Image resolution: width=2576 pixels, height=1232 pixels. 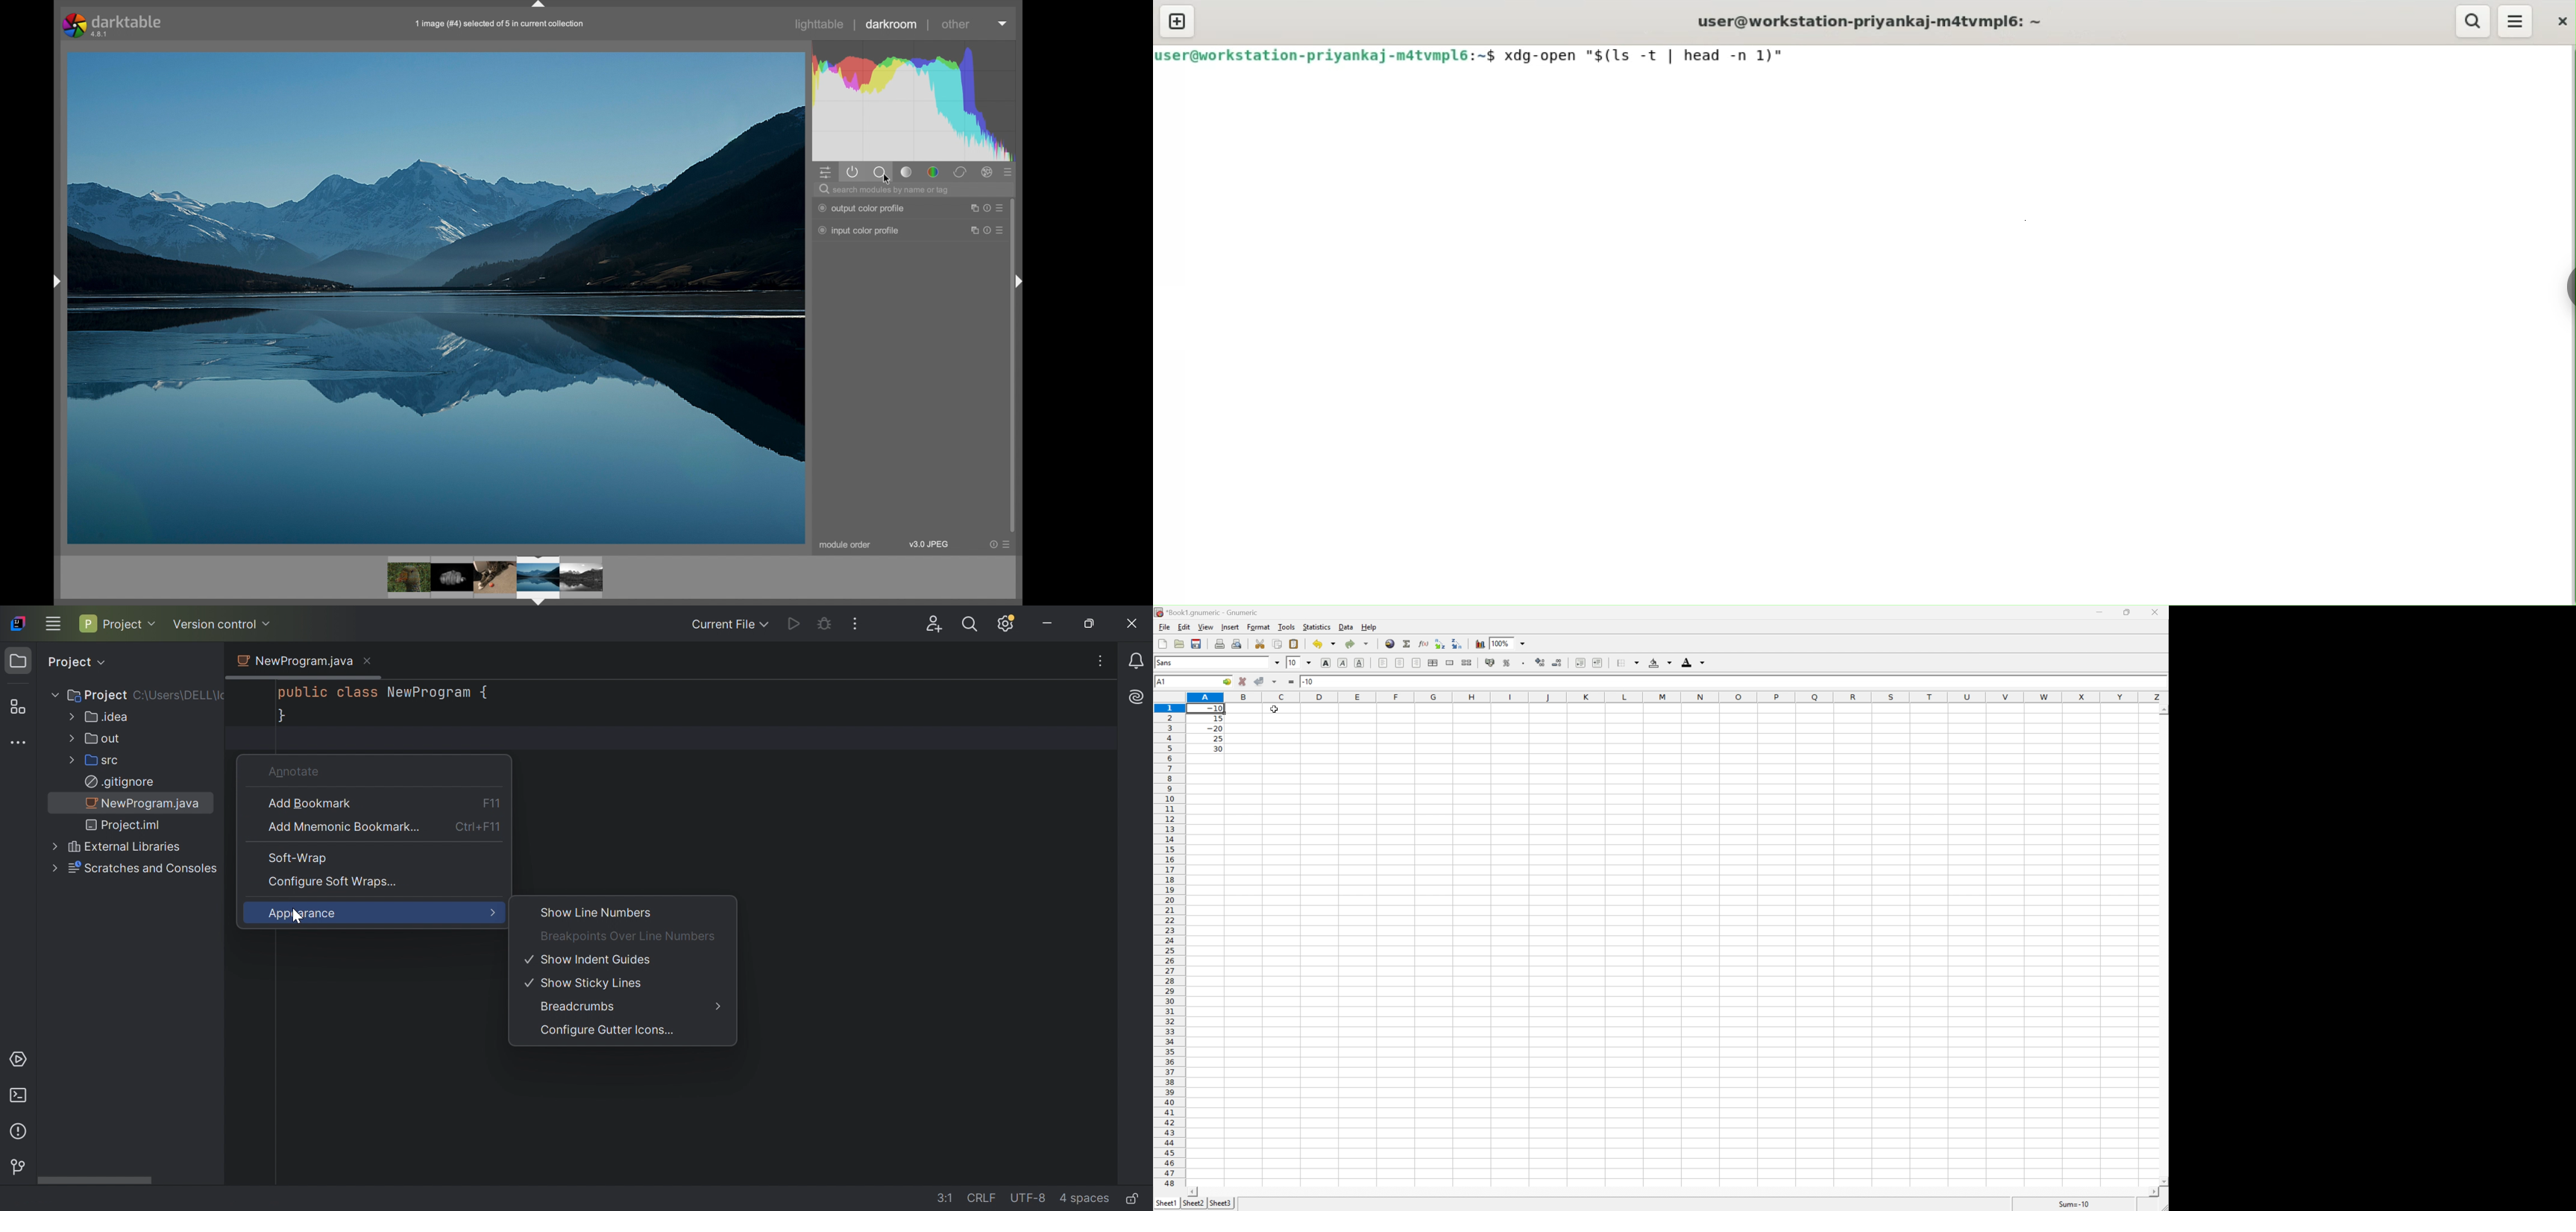 What do you see at coordinates (1316, 627) in the screenshot?
I see `Statistics` at bounding box center [1316, 627].